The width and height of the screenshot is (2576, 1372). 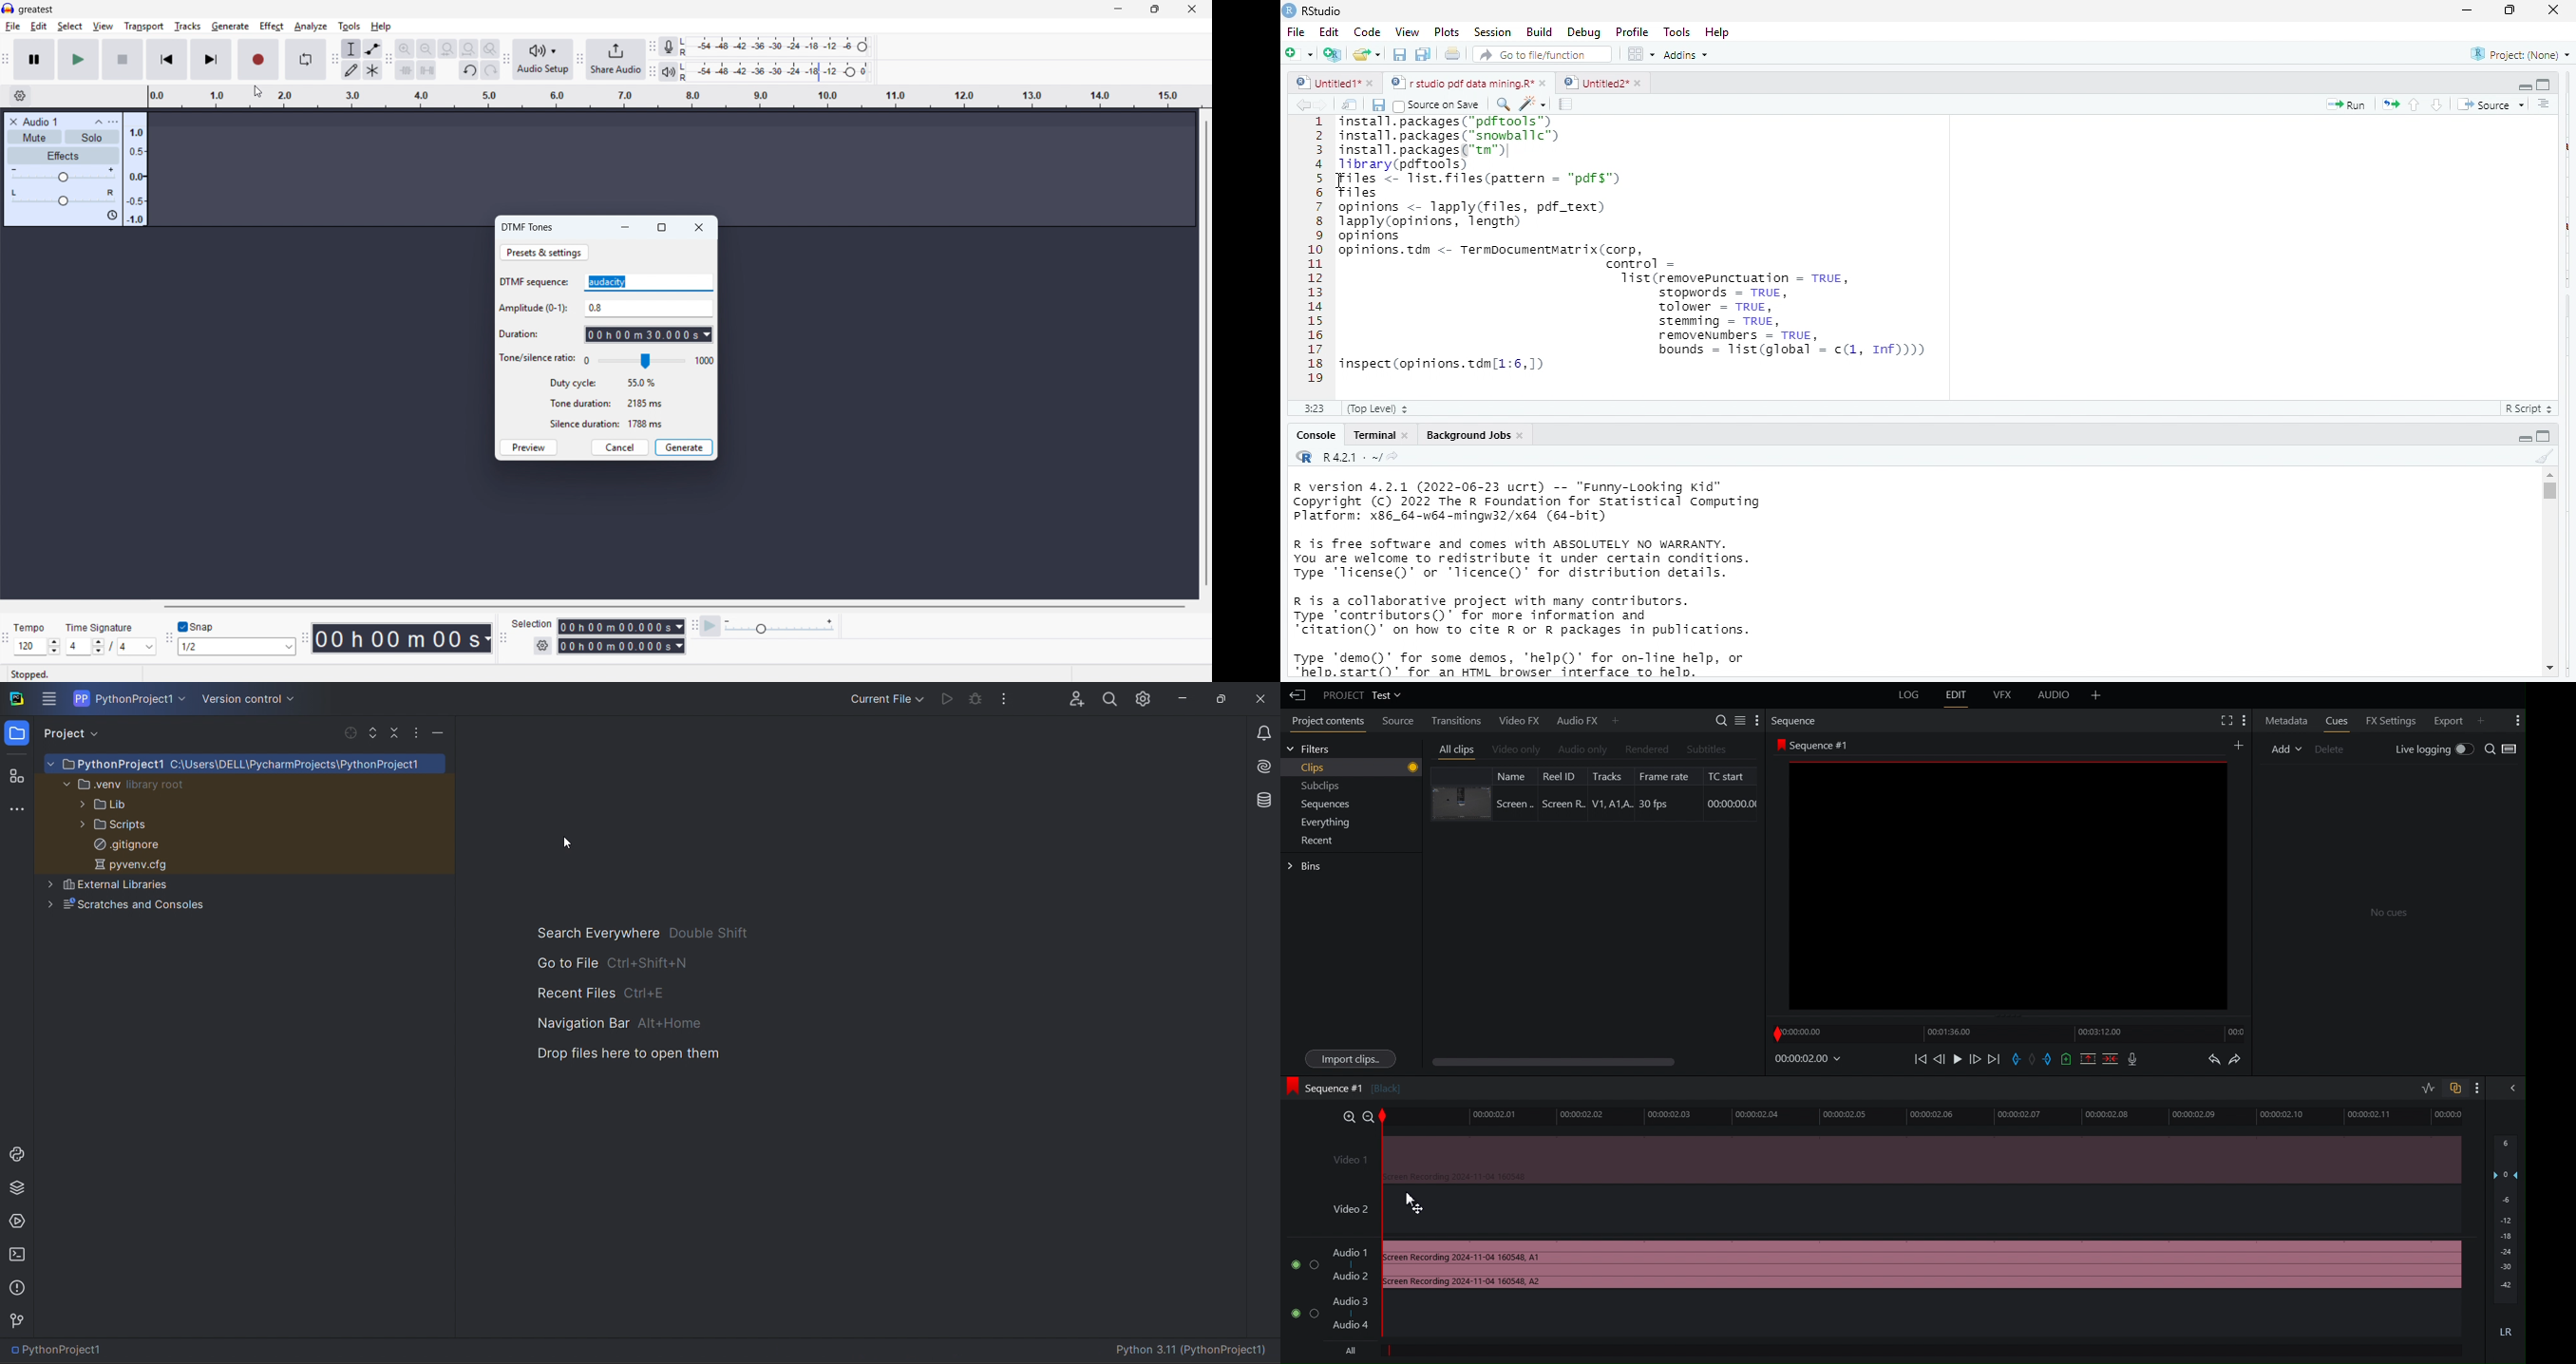 What do you see at coordinates (143, 26) in the screenshot?
I see `transport` at bounding box center [143, 26].